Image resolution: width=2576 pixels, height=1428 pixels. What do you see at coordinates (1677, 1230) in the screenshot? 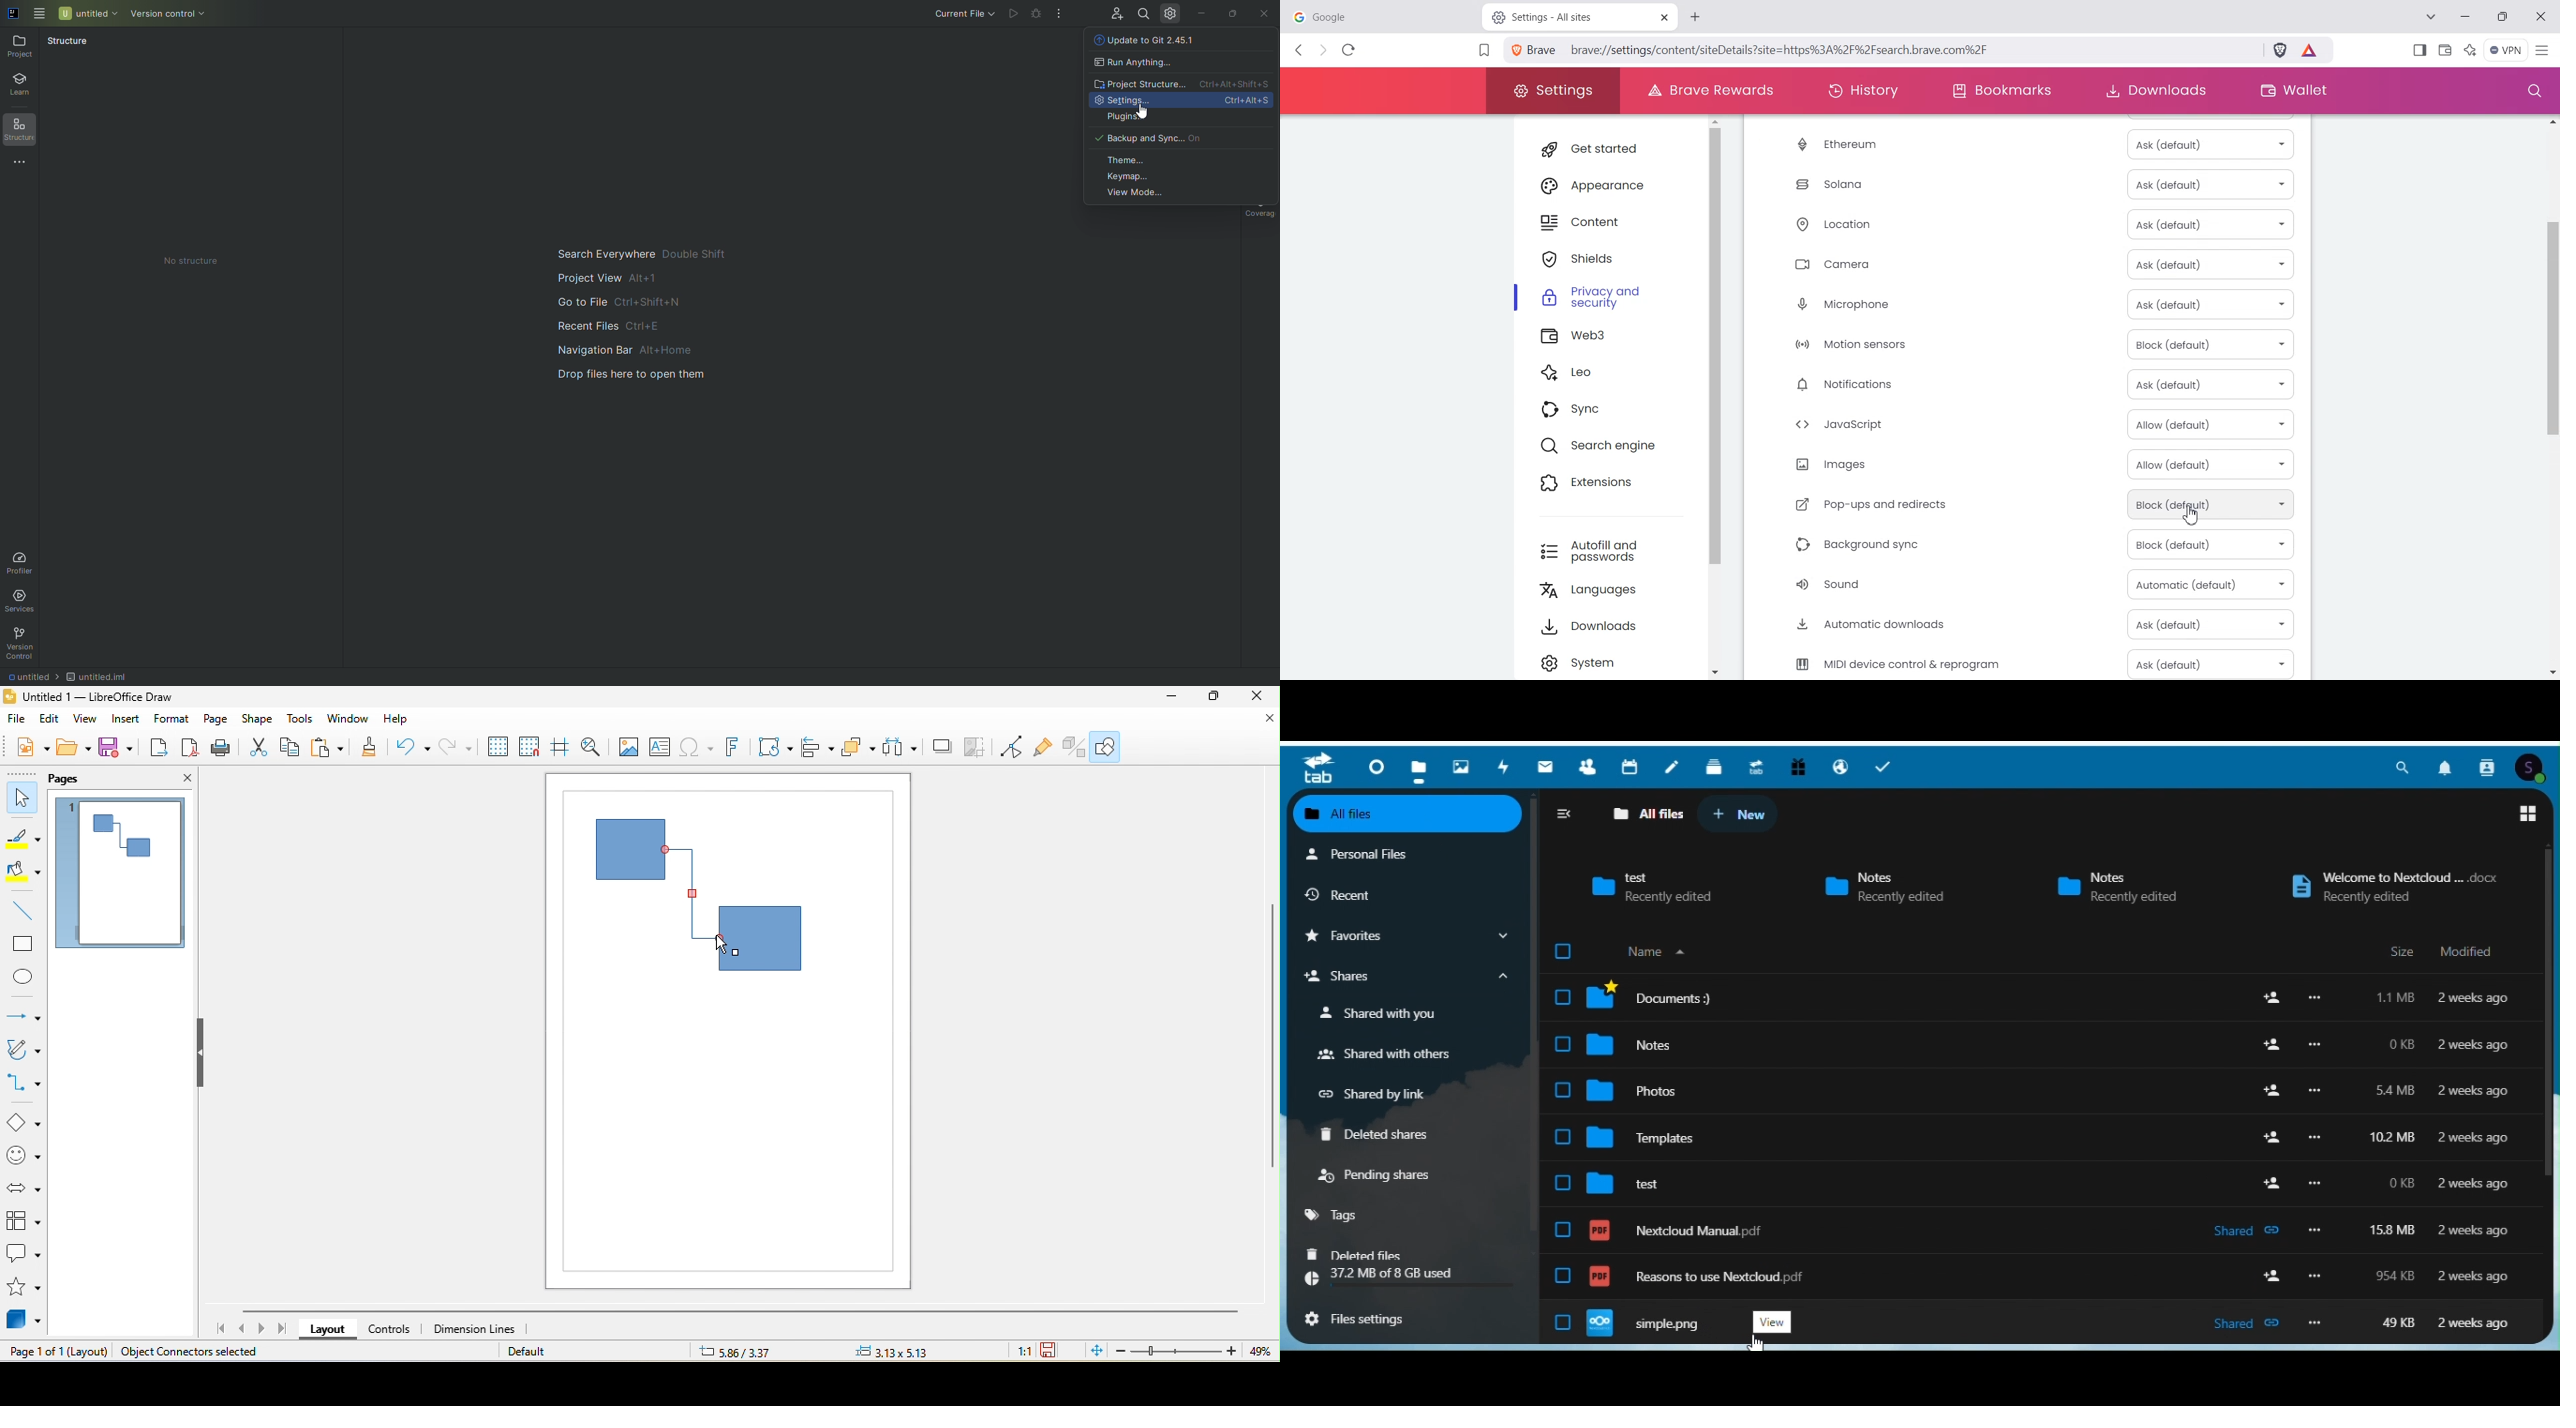
I see `nextcloud manual.pdf` at bounding box center [1677, 1230].